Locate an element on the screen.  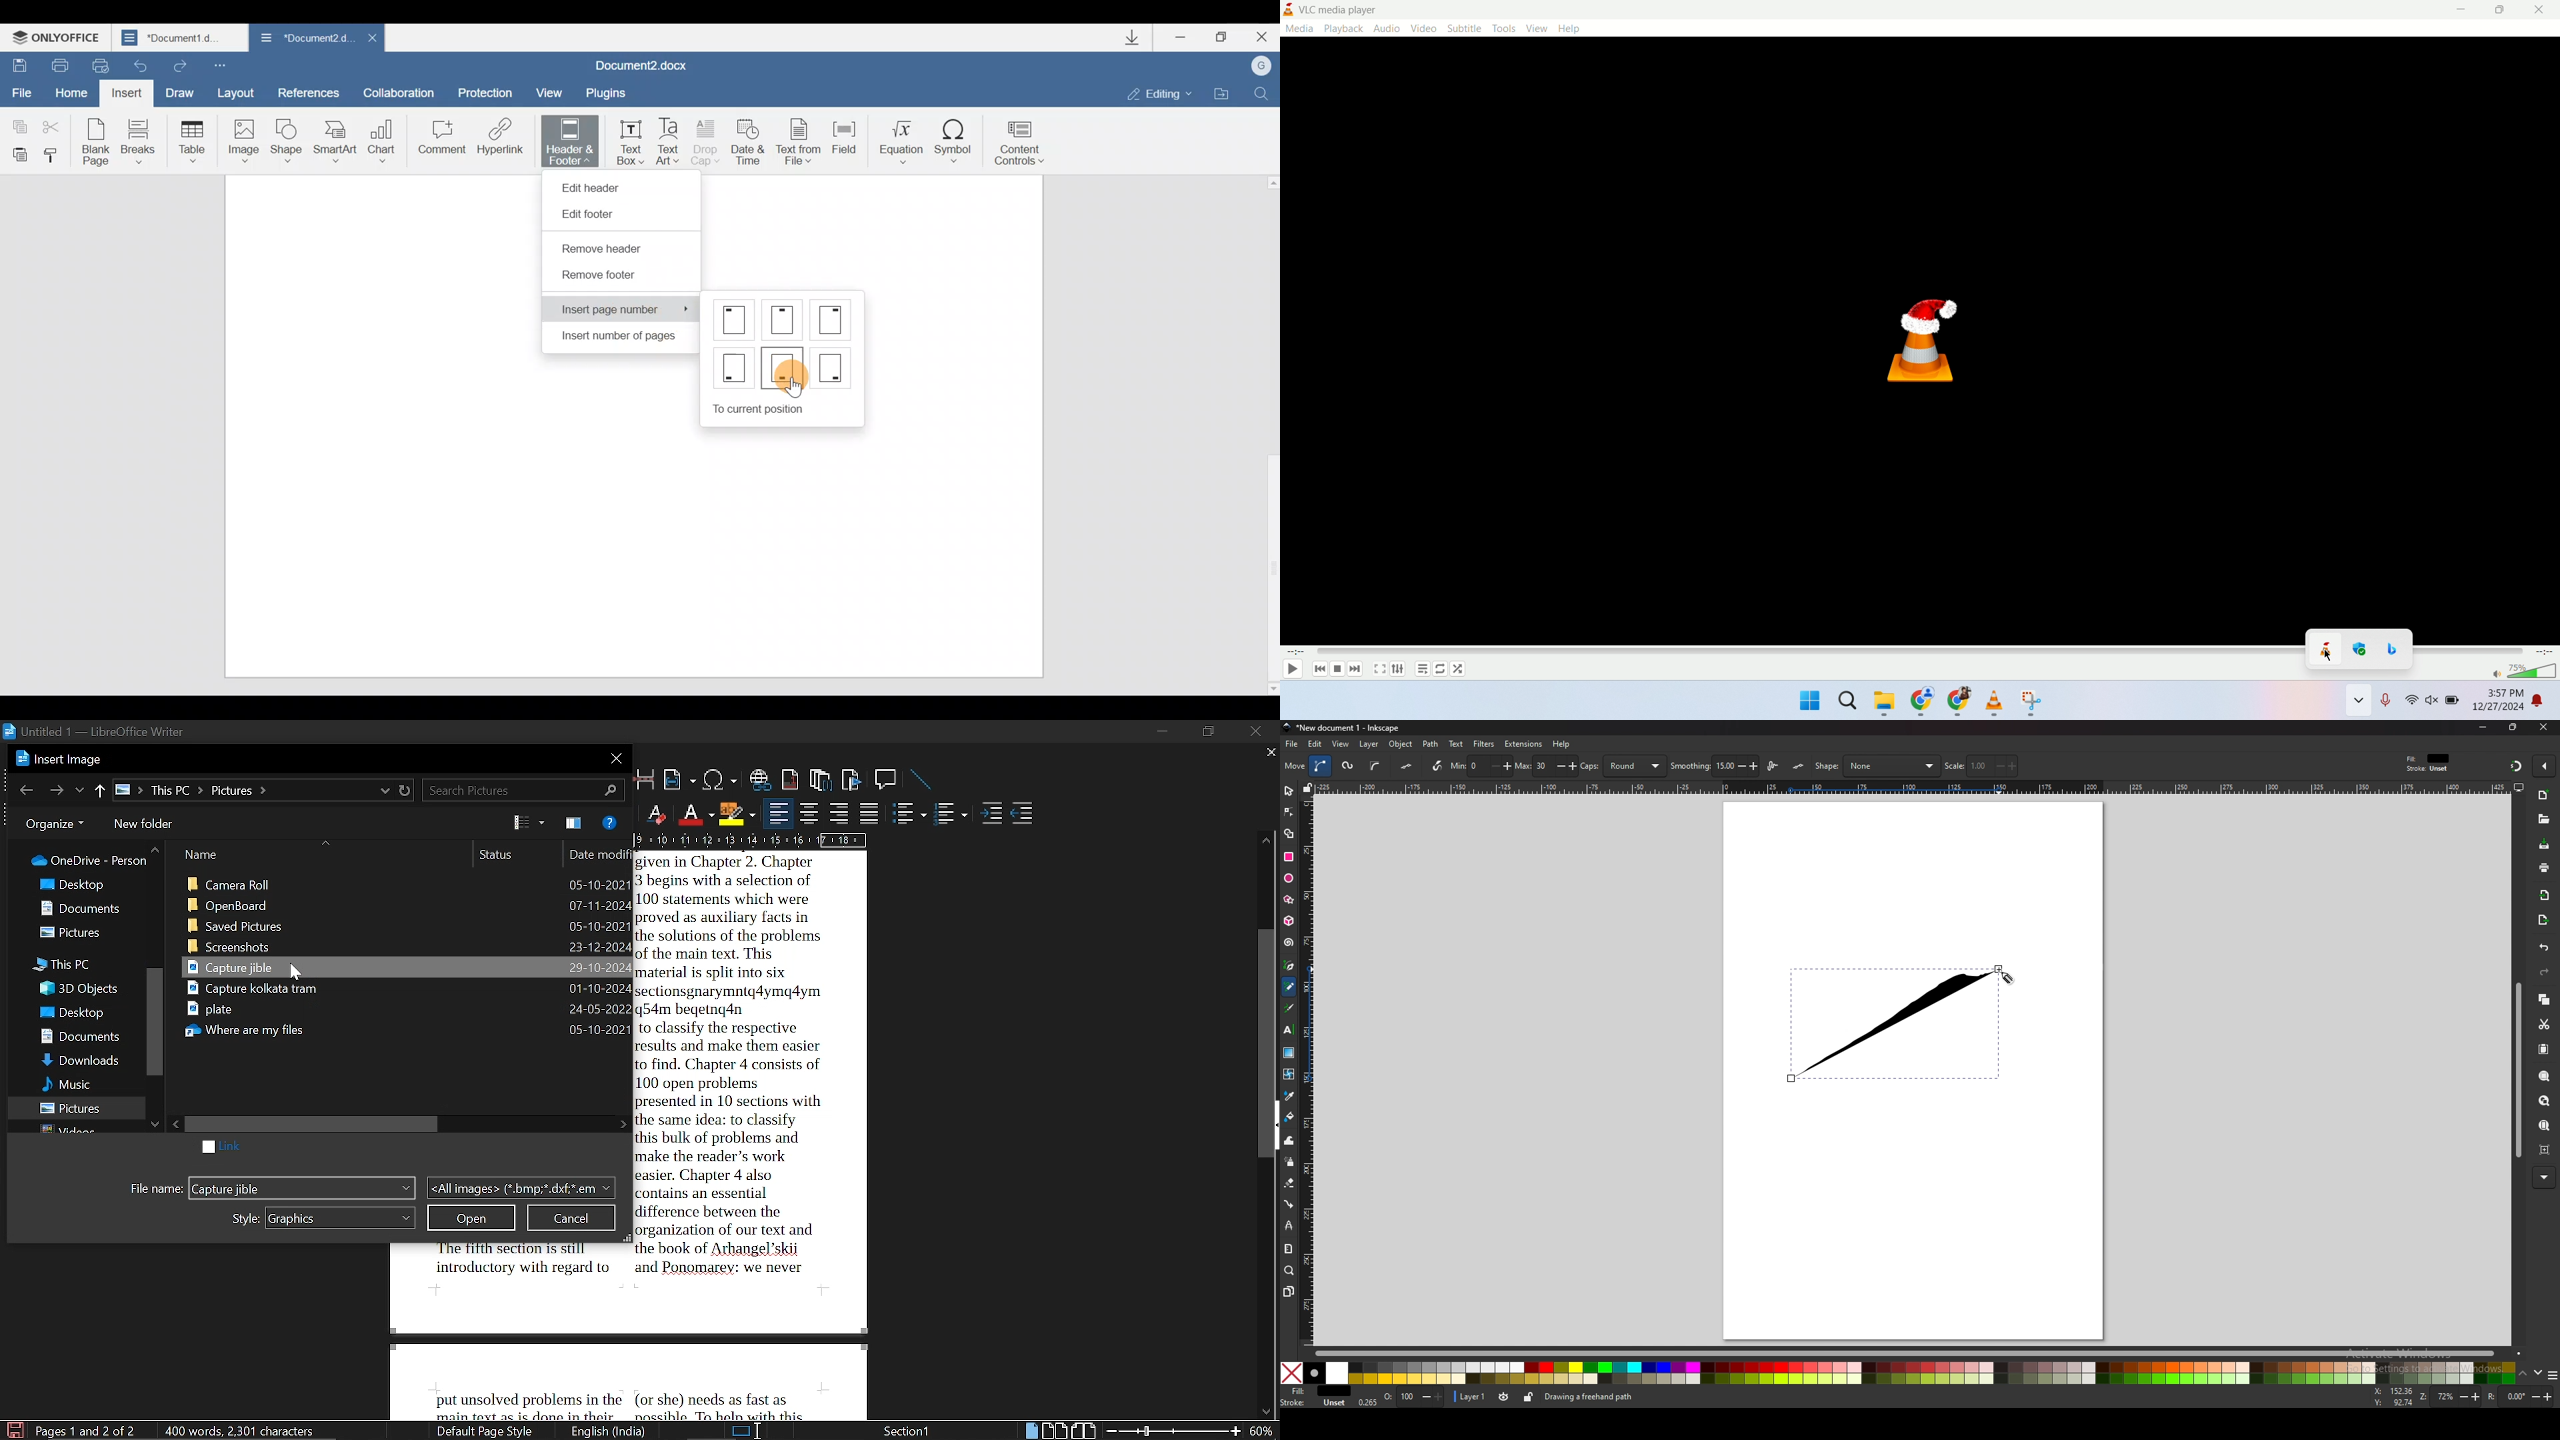
caps is located at coordinates (1623, 765).